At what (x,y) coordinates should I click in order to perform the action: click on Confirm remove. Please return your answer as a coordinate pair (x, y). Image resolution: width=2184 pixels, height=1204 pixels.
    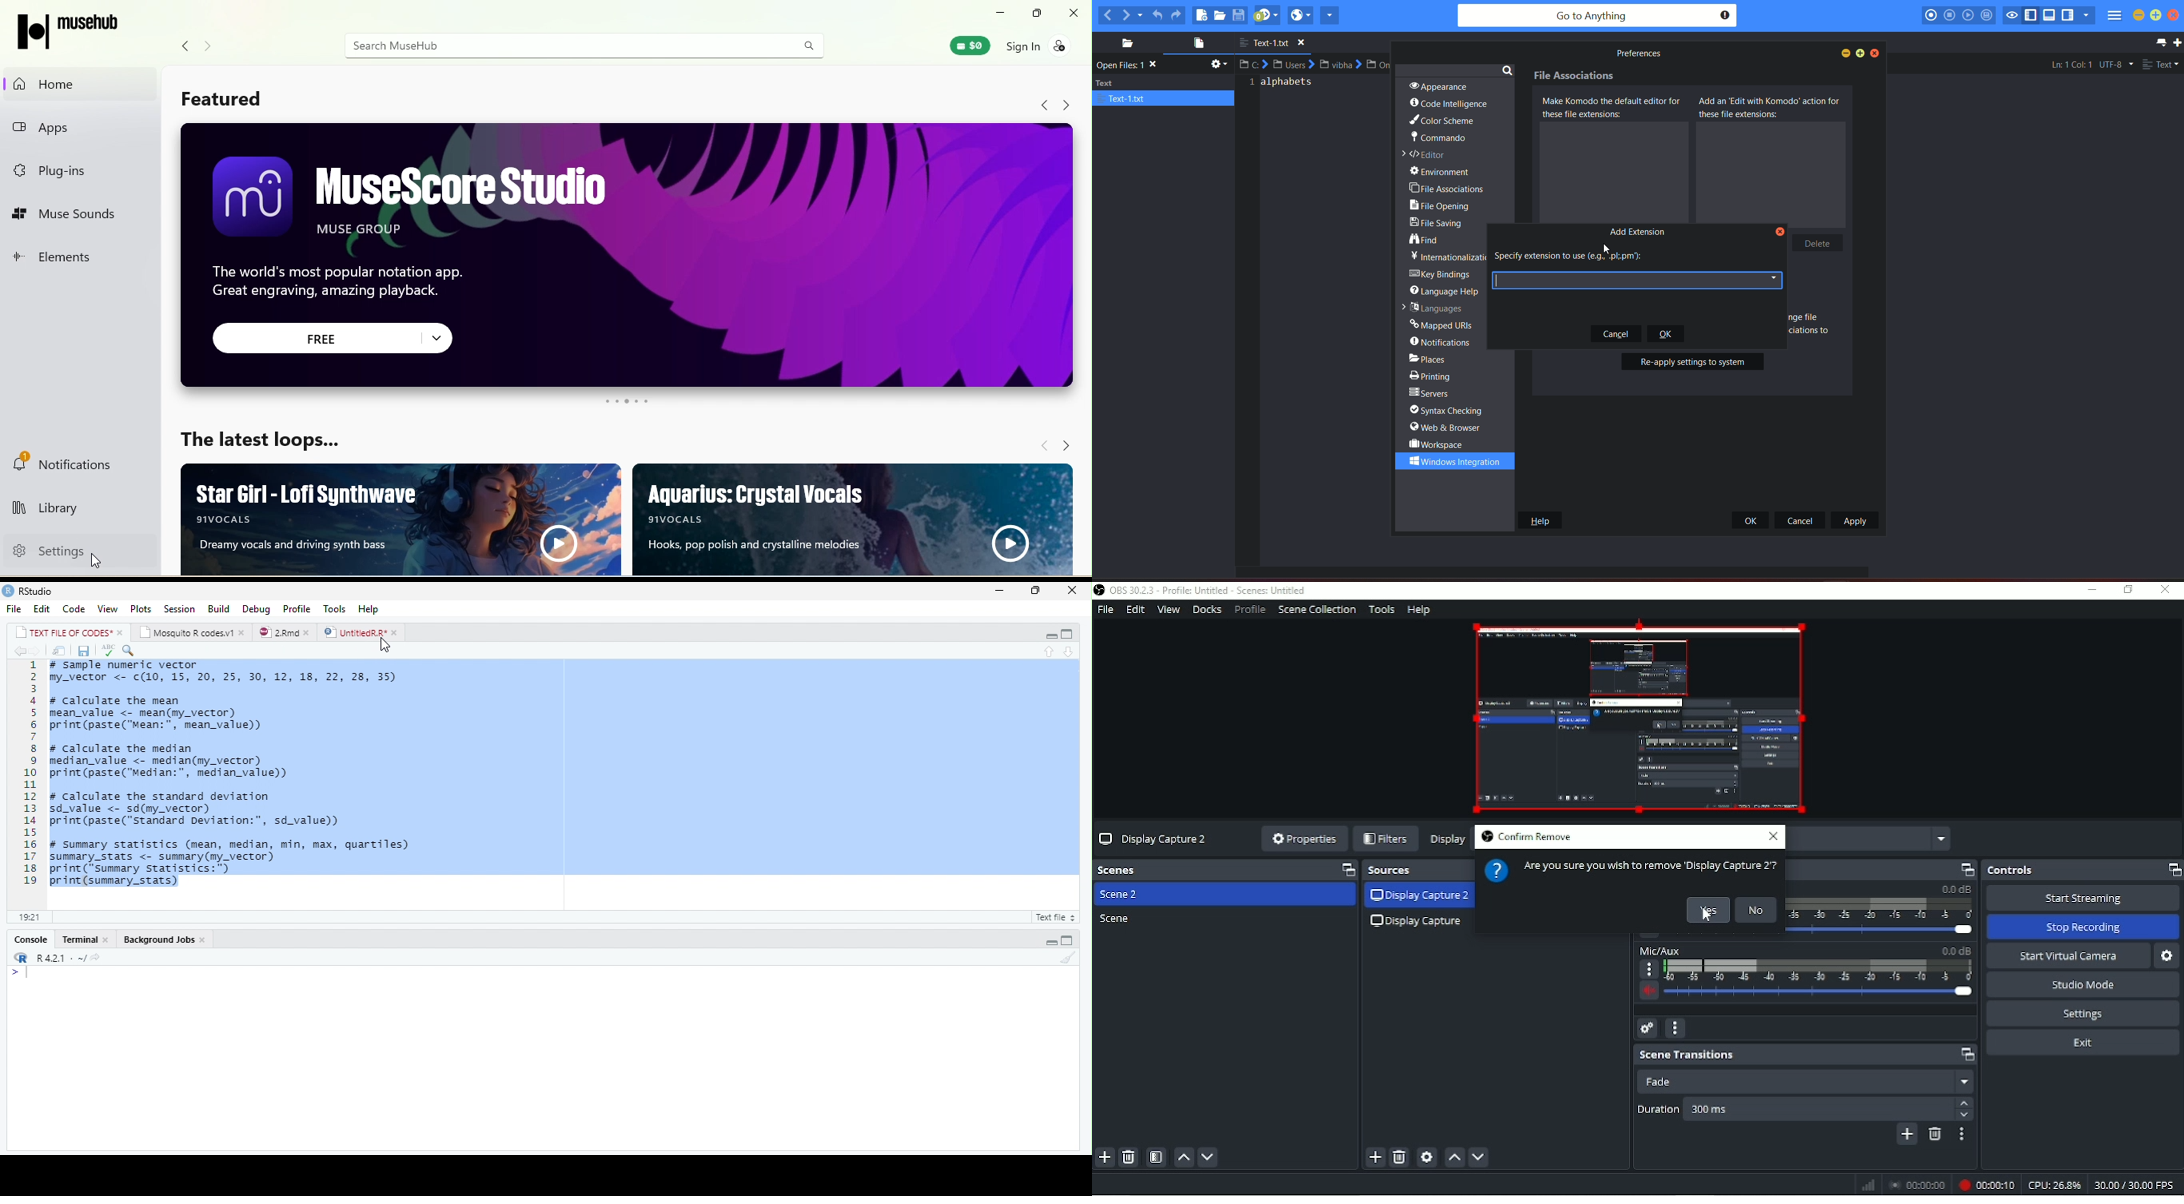
    Looking at the image, I should click on (1525, 837).